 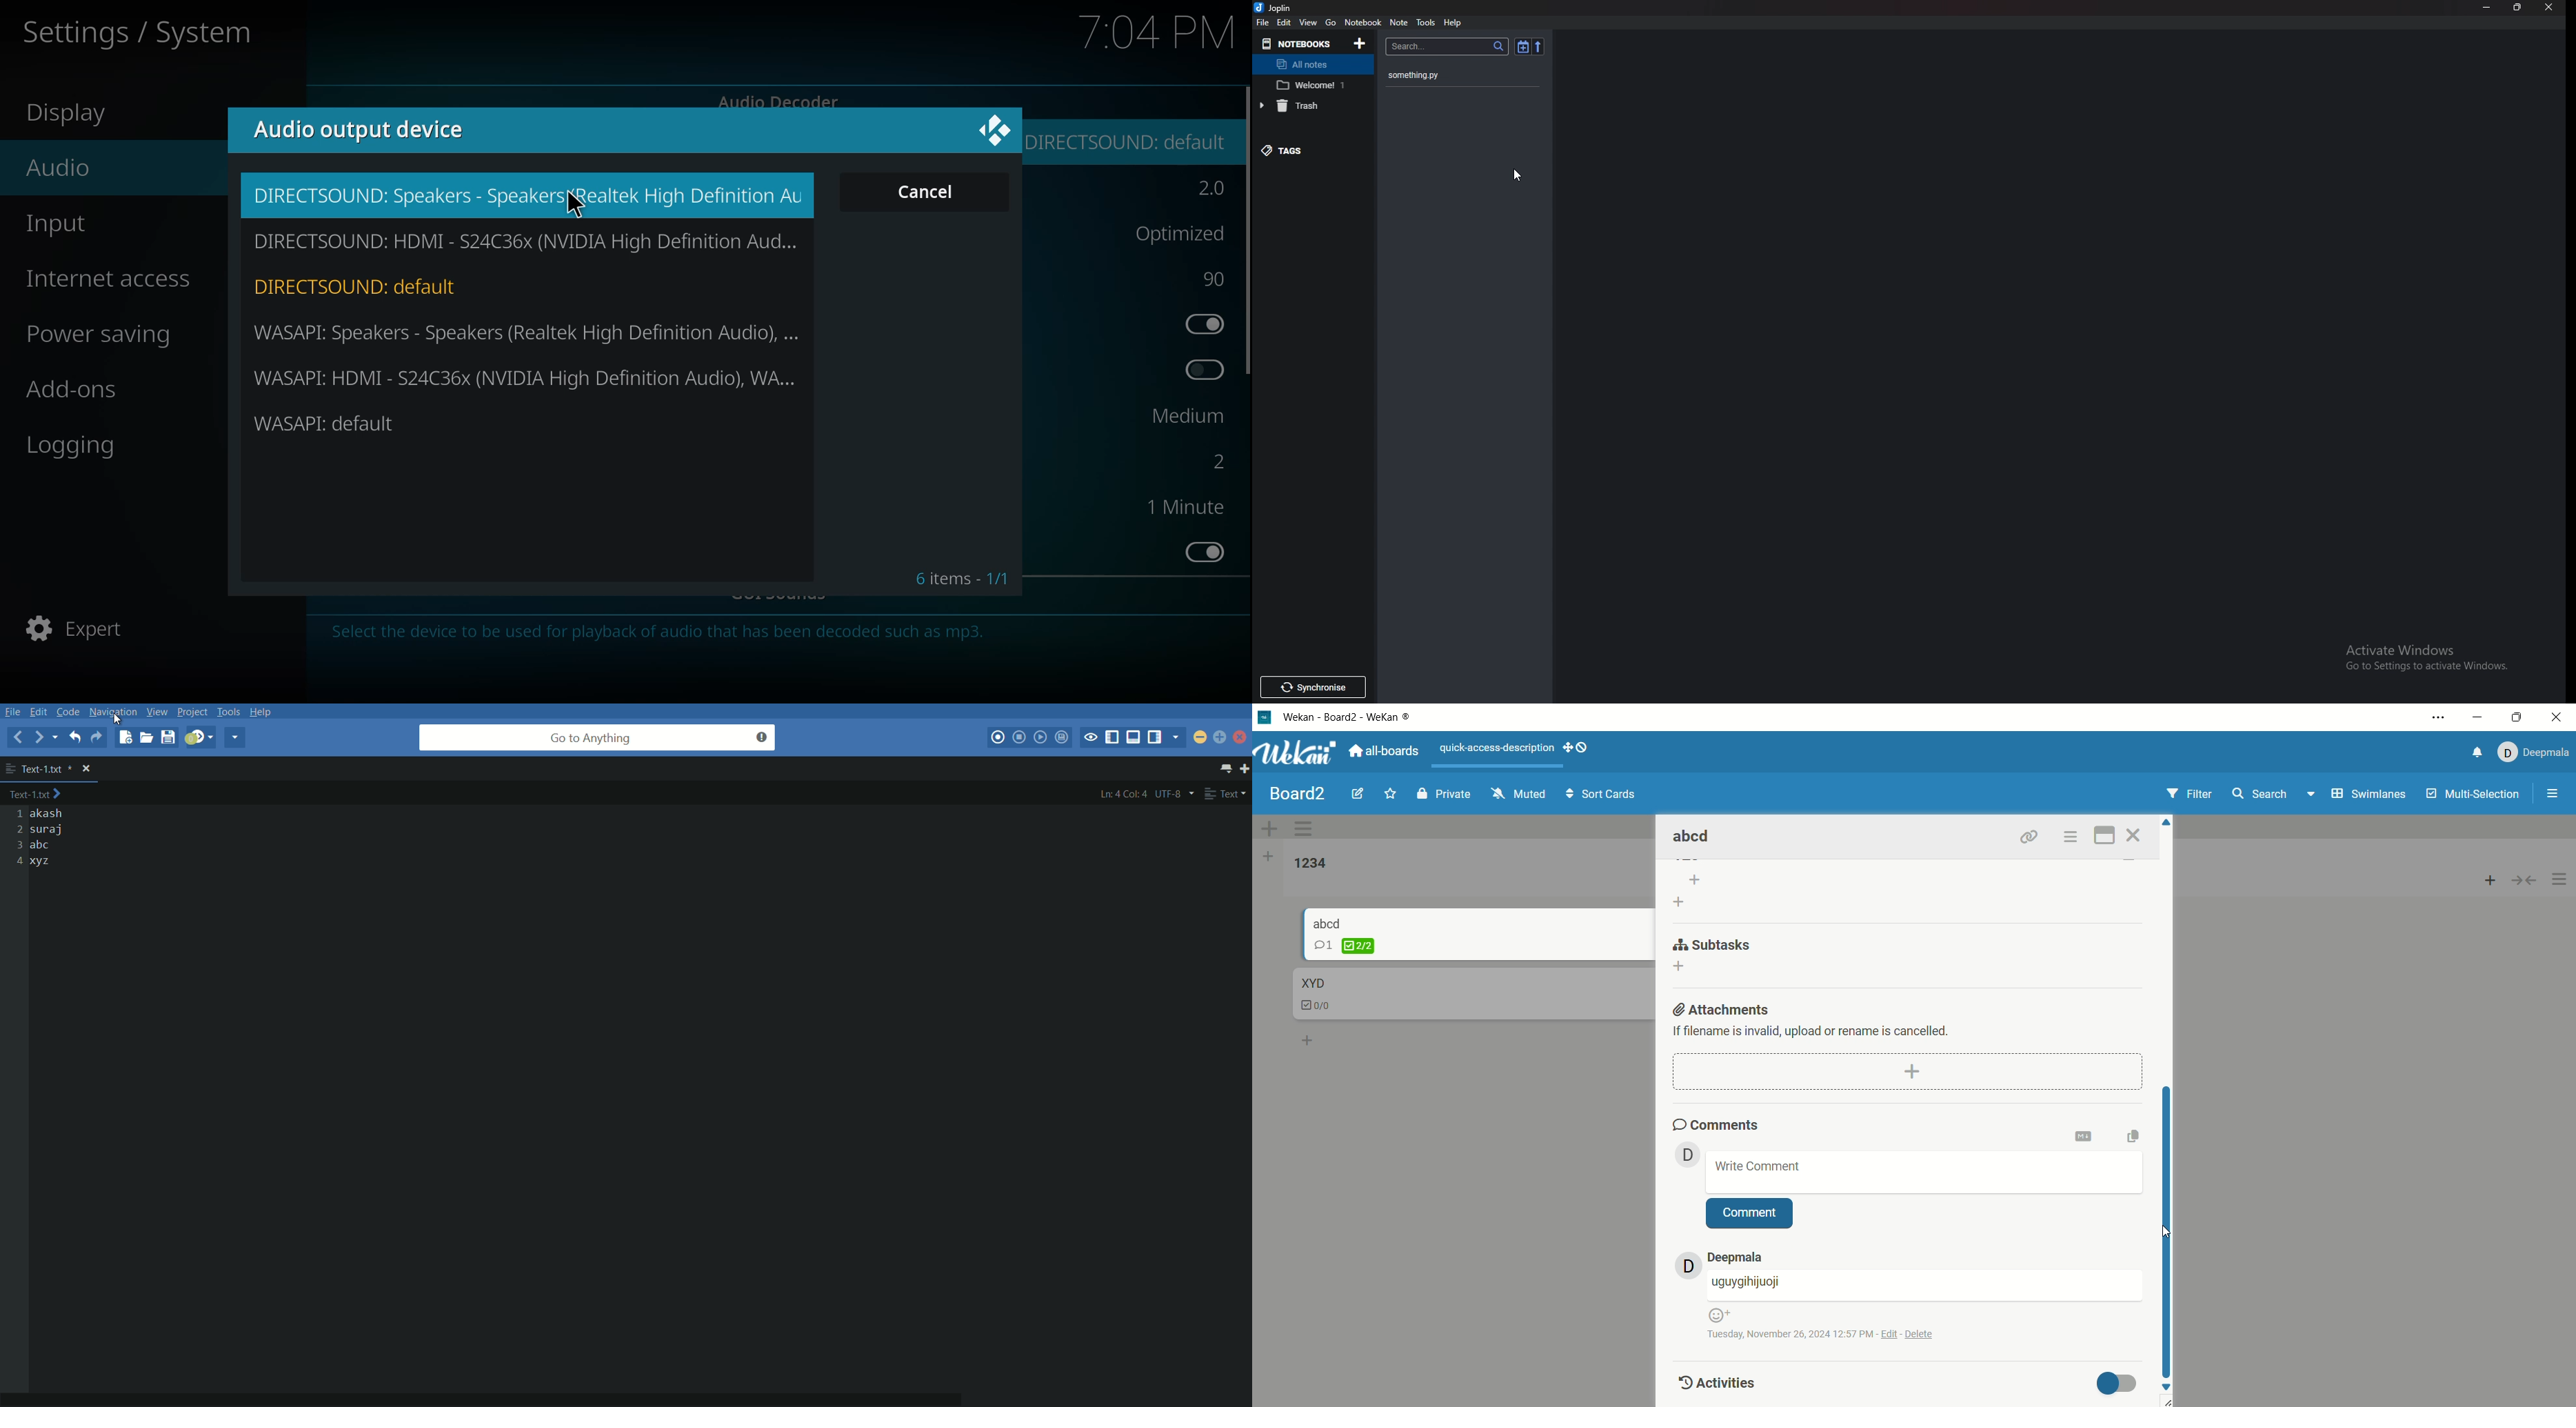 What do you see at coordinates (962, 578) in the screenshot?
I see `6 items` at bounding box center [962, 578].